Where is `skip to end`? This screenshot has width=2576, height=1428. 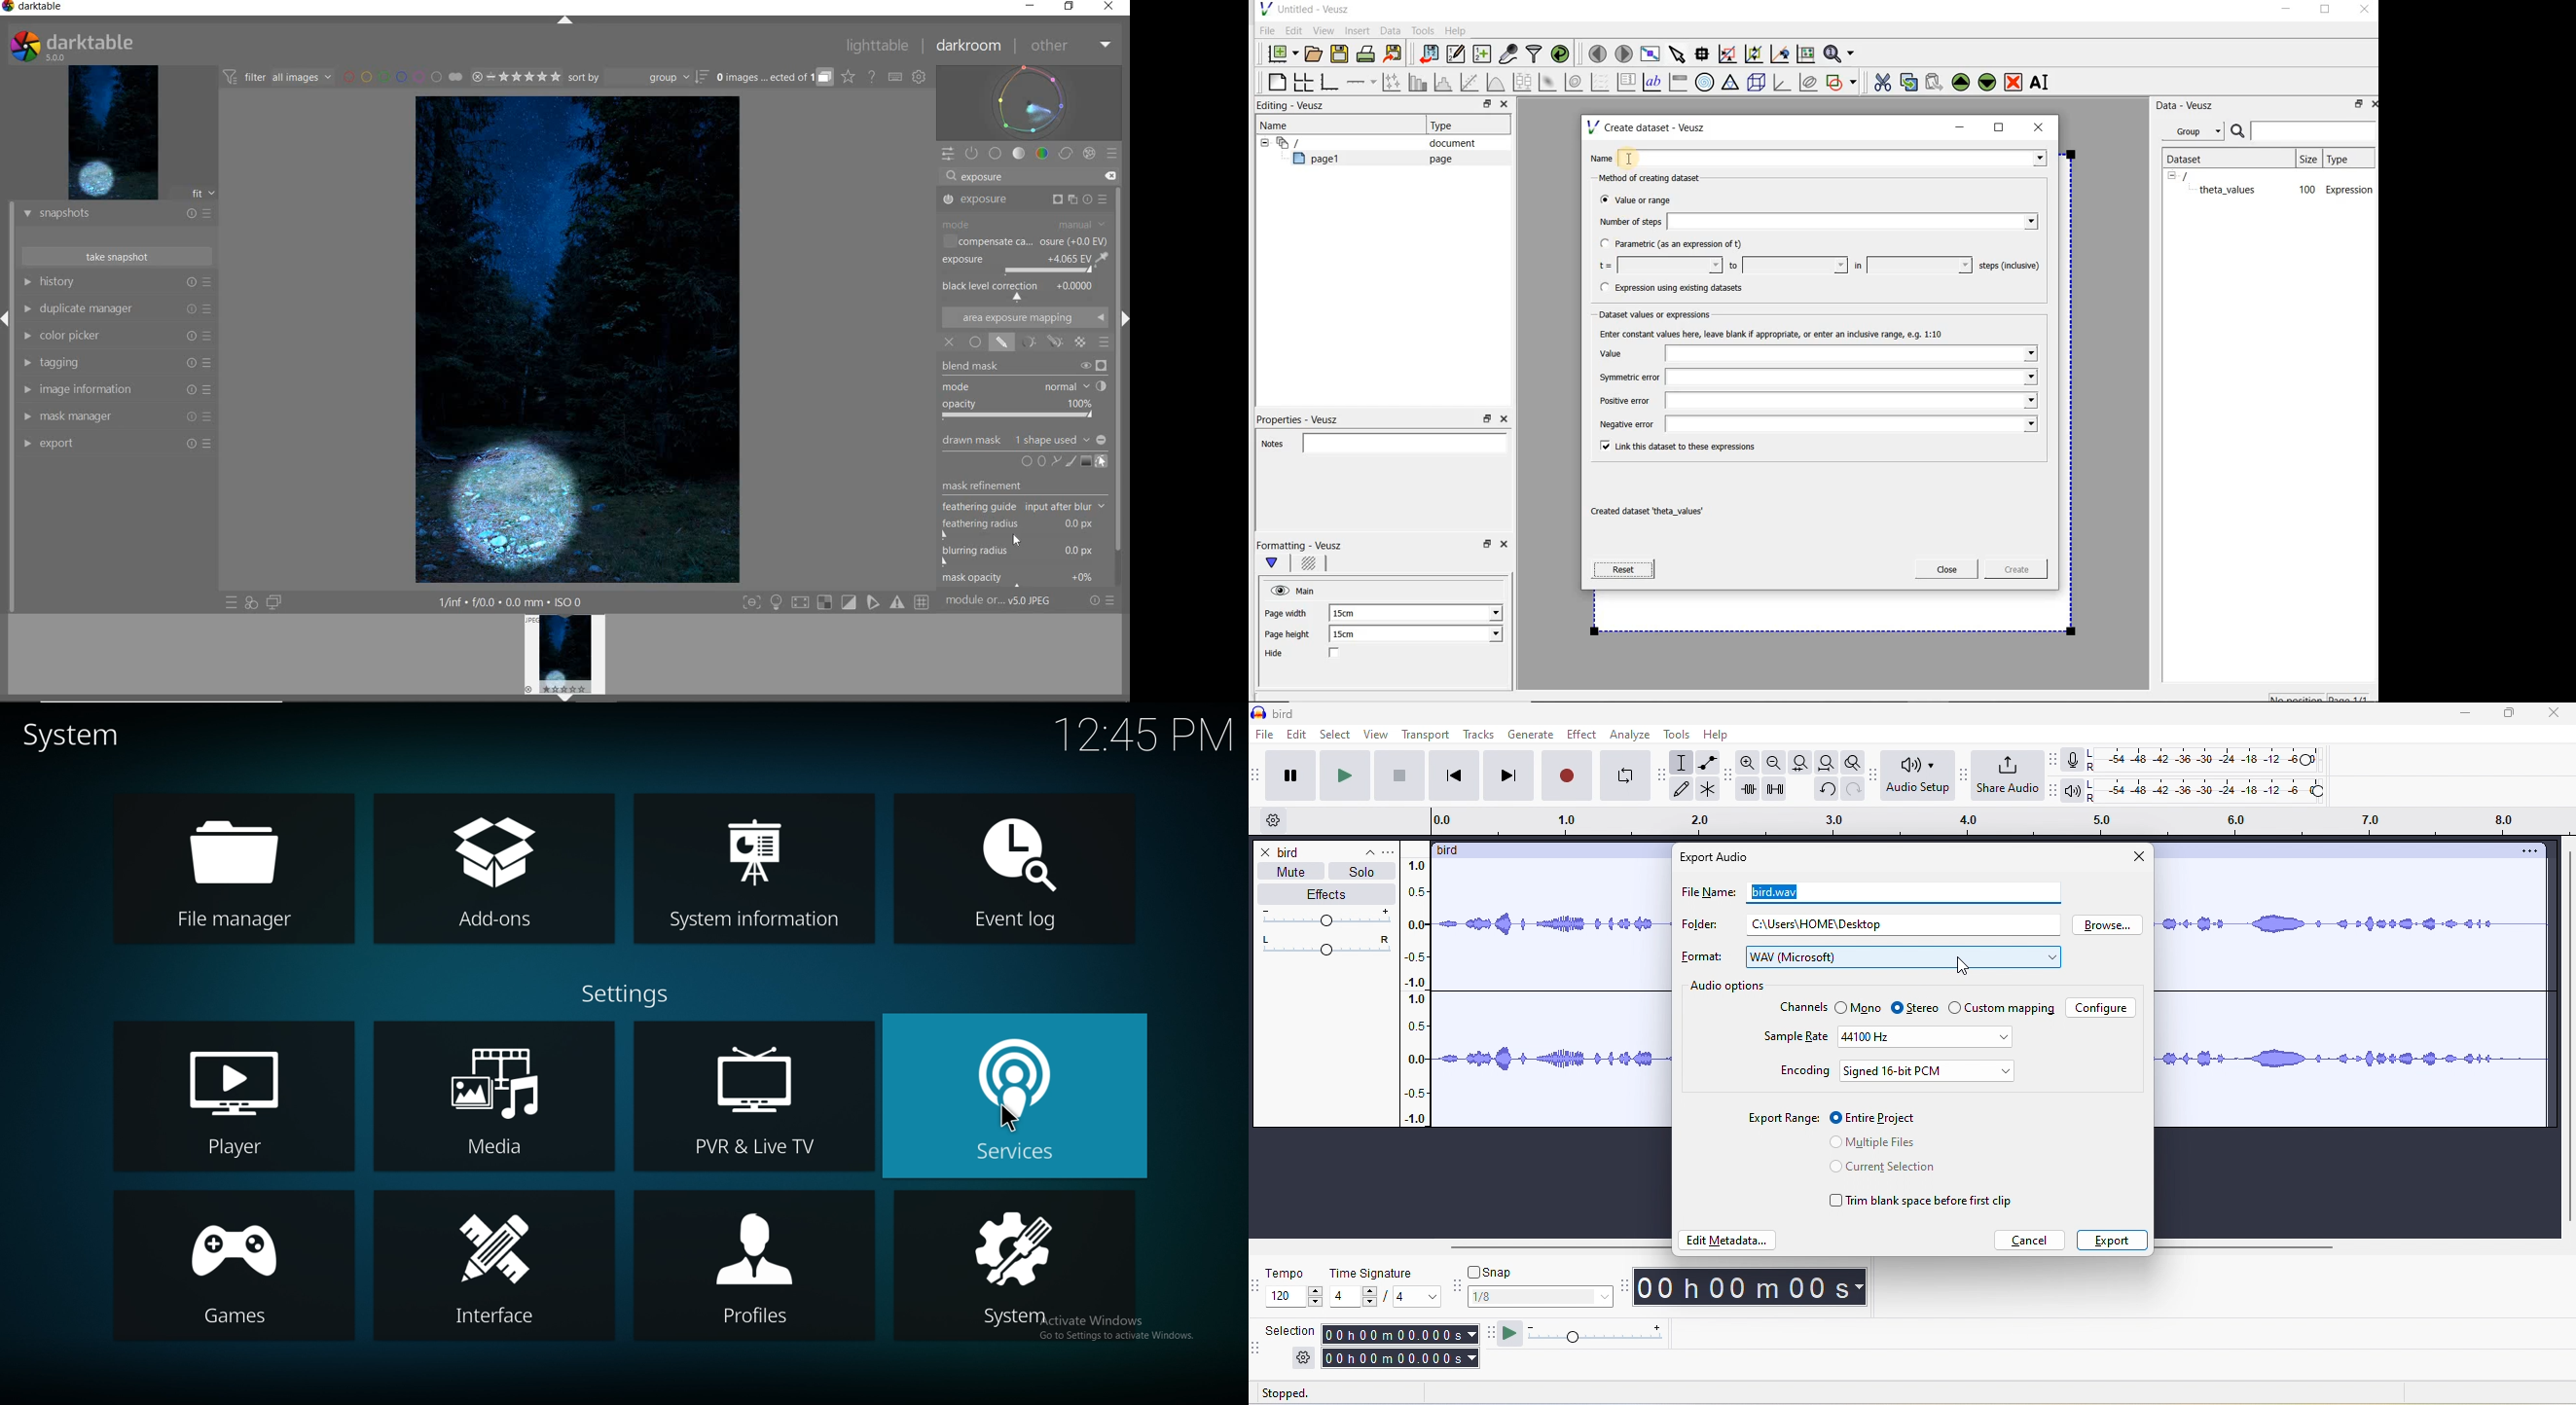 skip to end is located at coordinates (1509, 775).